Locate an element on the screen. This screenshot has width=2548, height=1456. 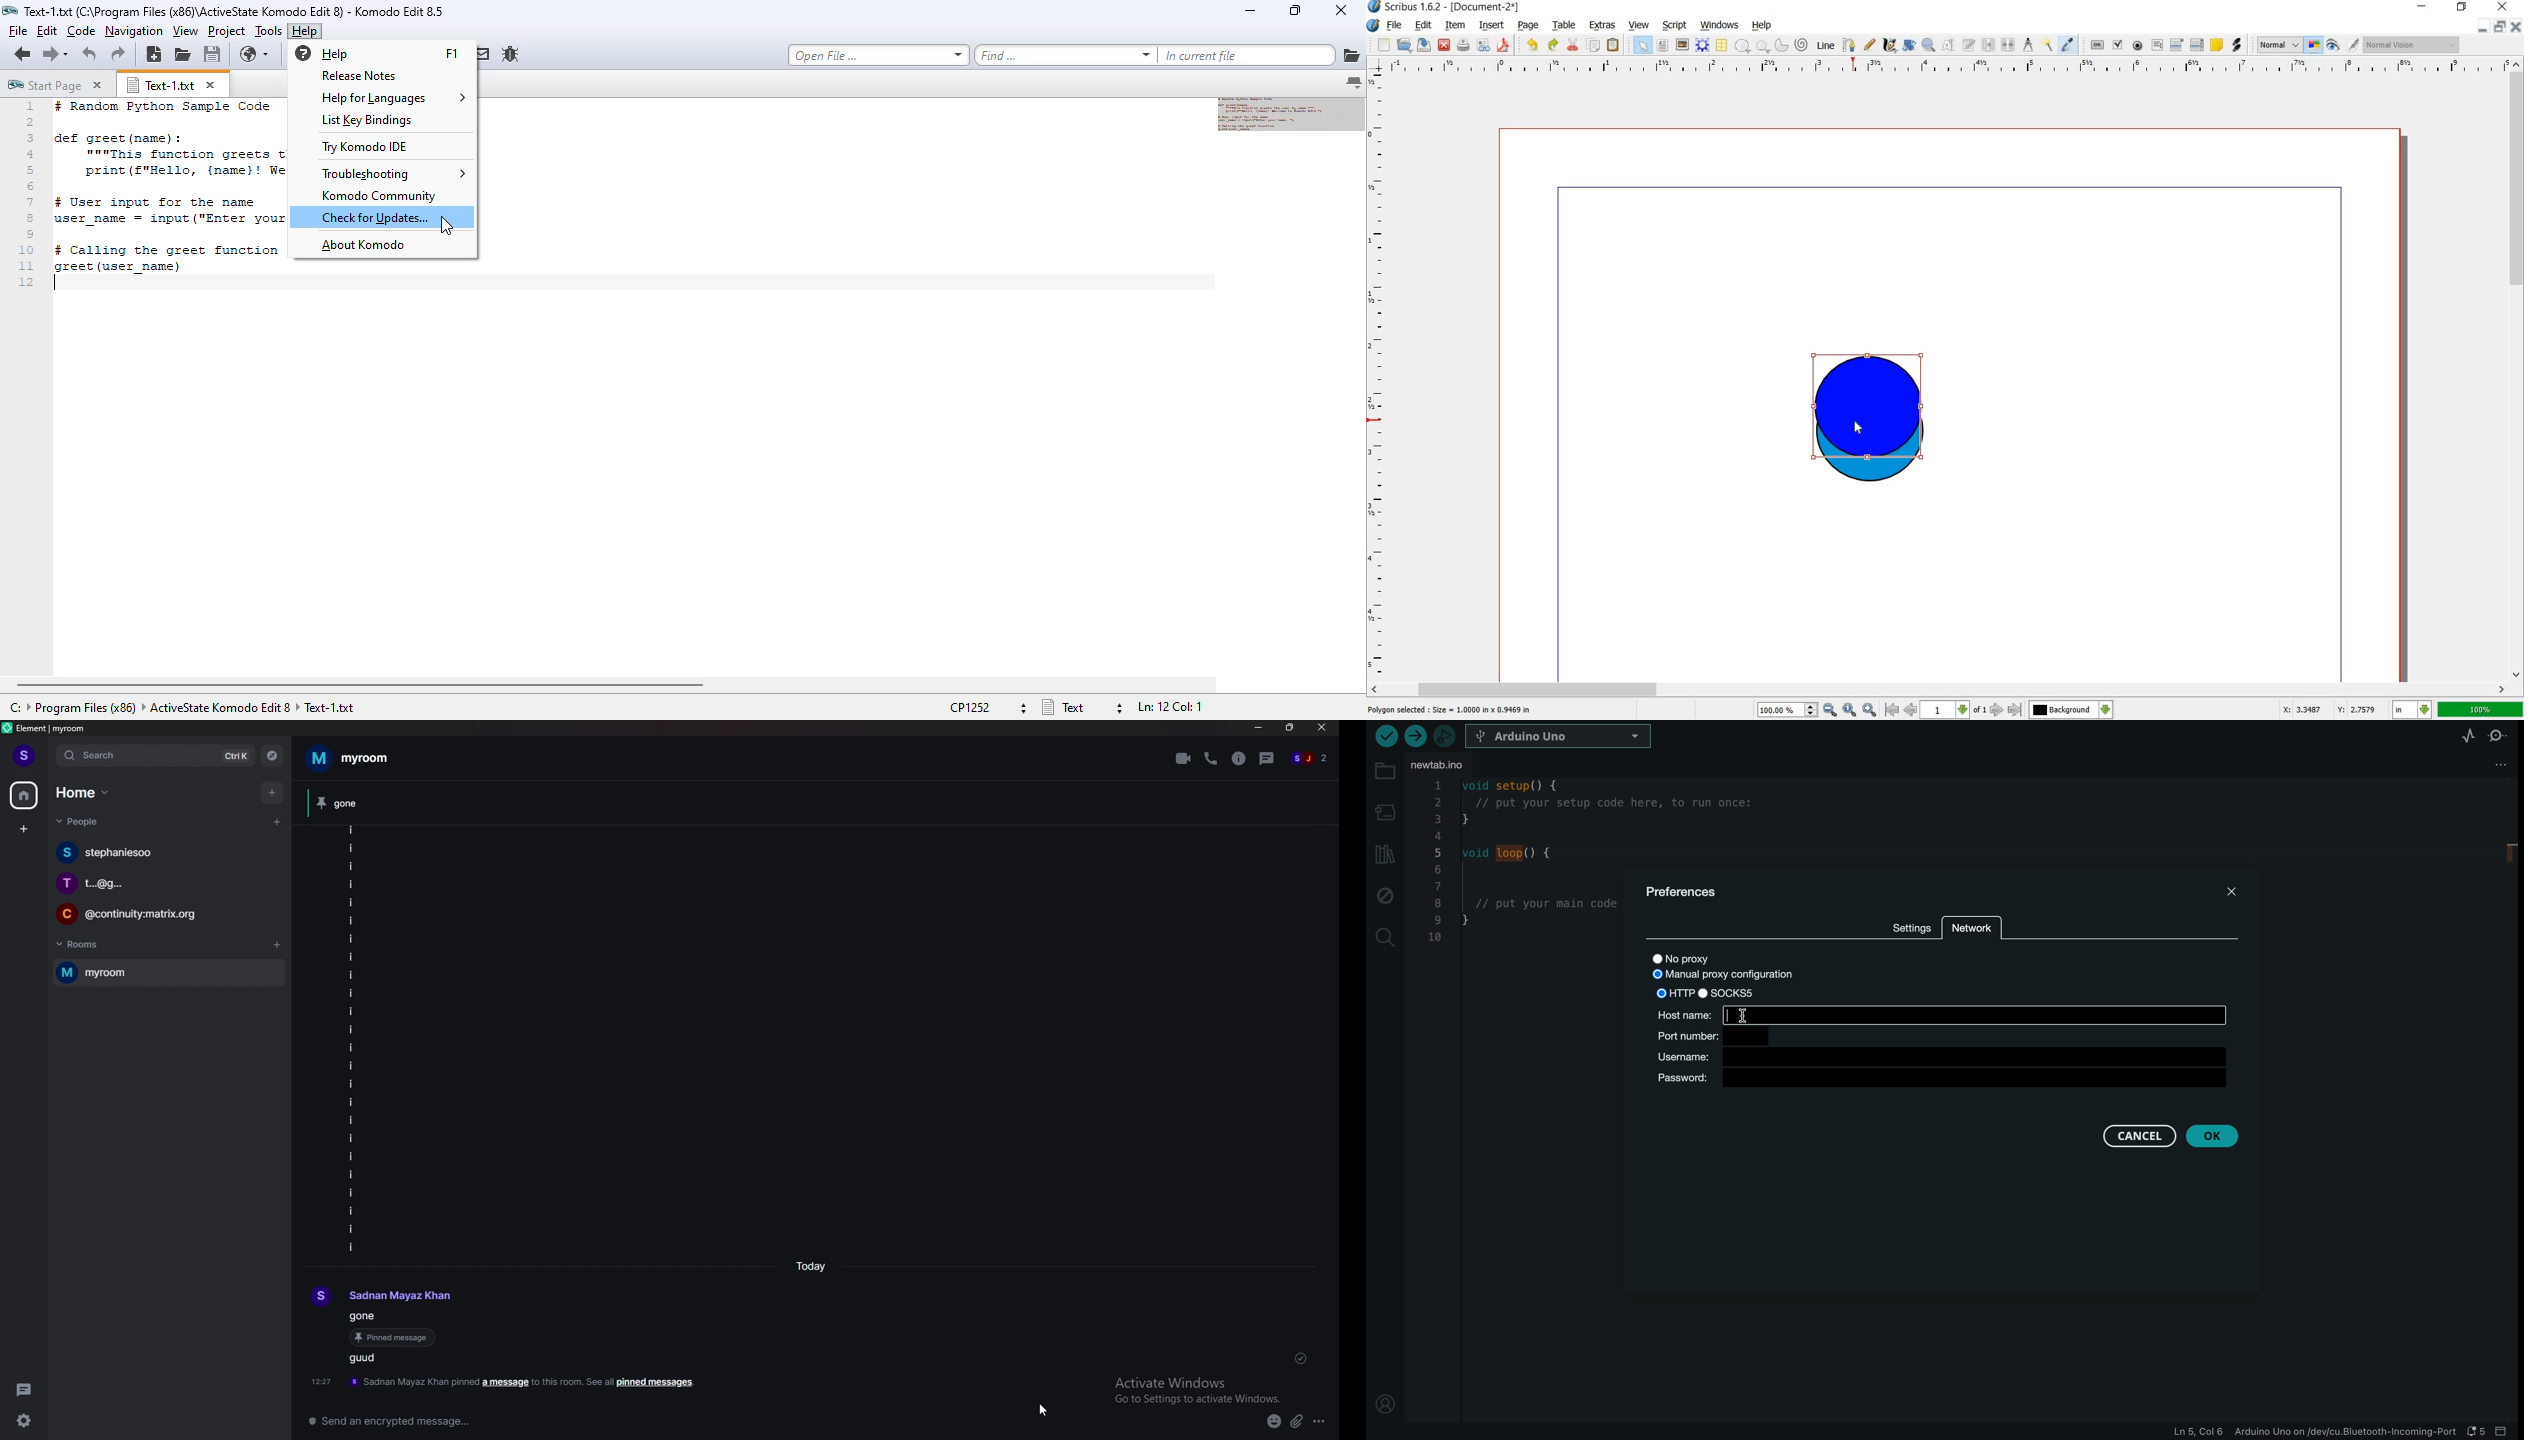
copy item properties is located at coordinates (2049, 46).